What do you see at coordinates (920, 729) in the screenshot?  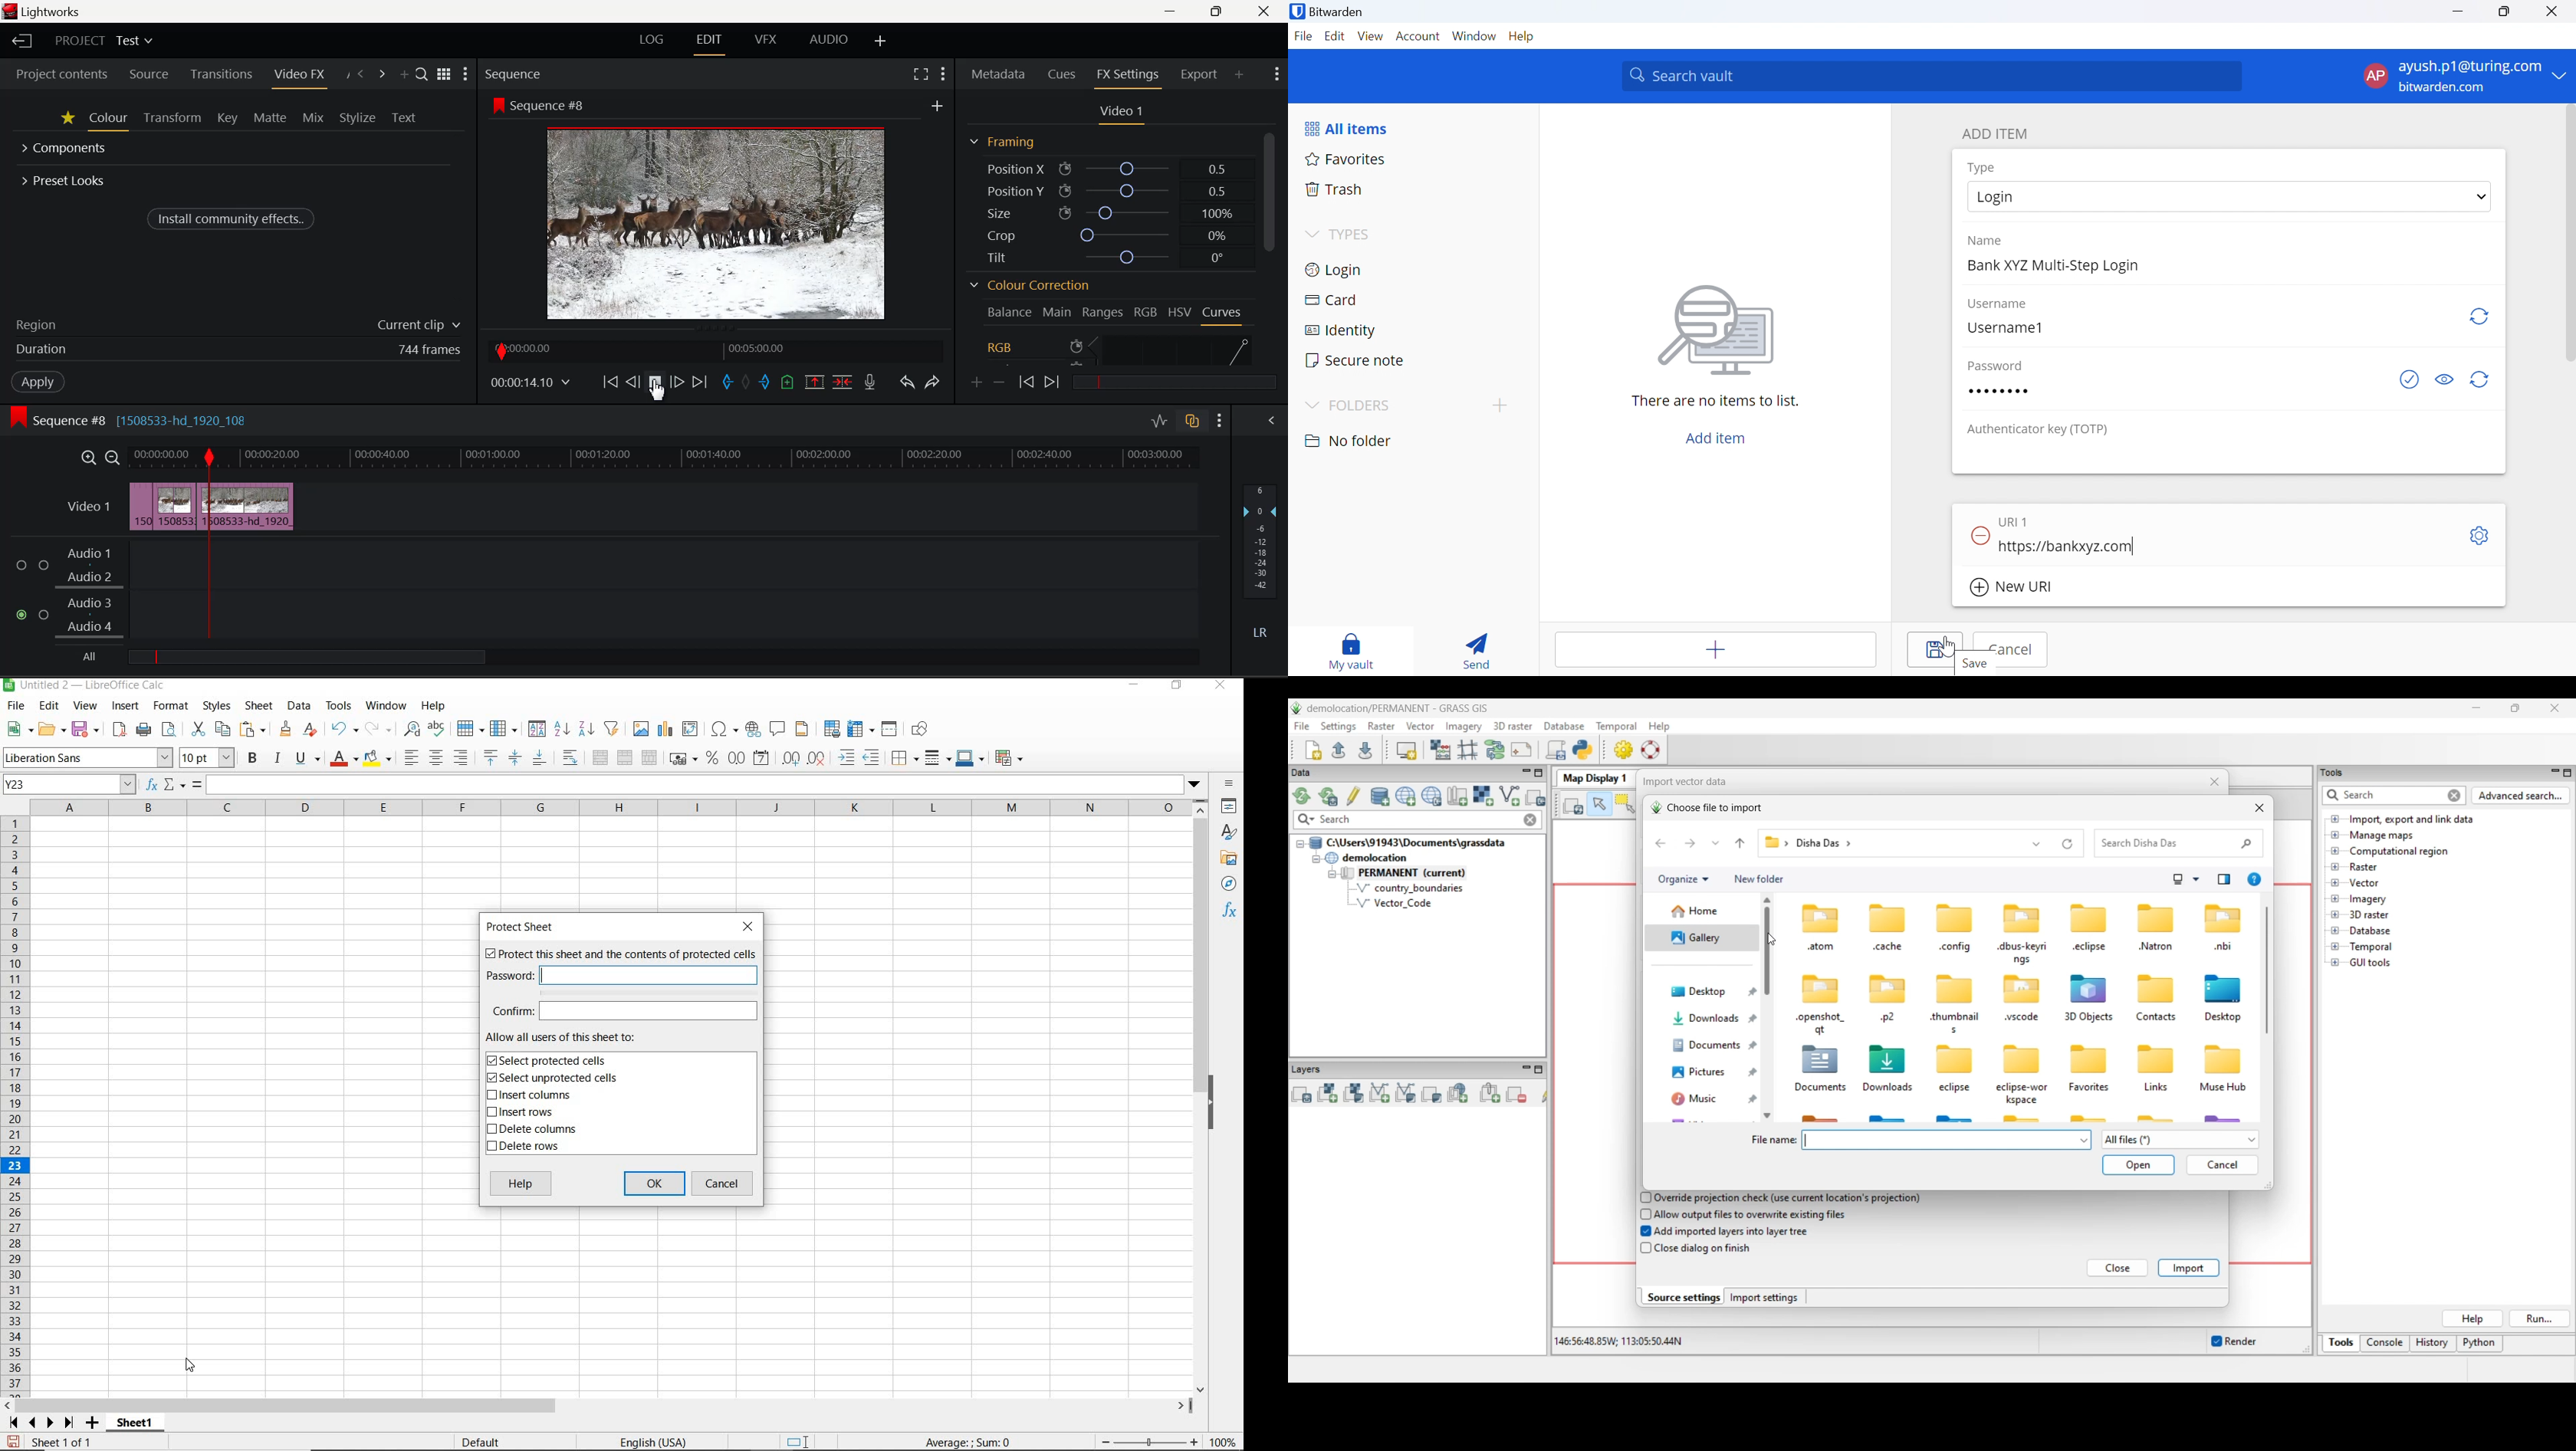 I see `SHOW DRAW FUNCTIONS` at bounding box center [920, 729].